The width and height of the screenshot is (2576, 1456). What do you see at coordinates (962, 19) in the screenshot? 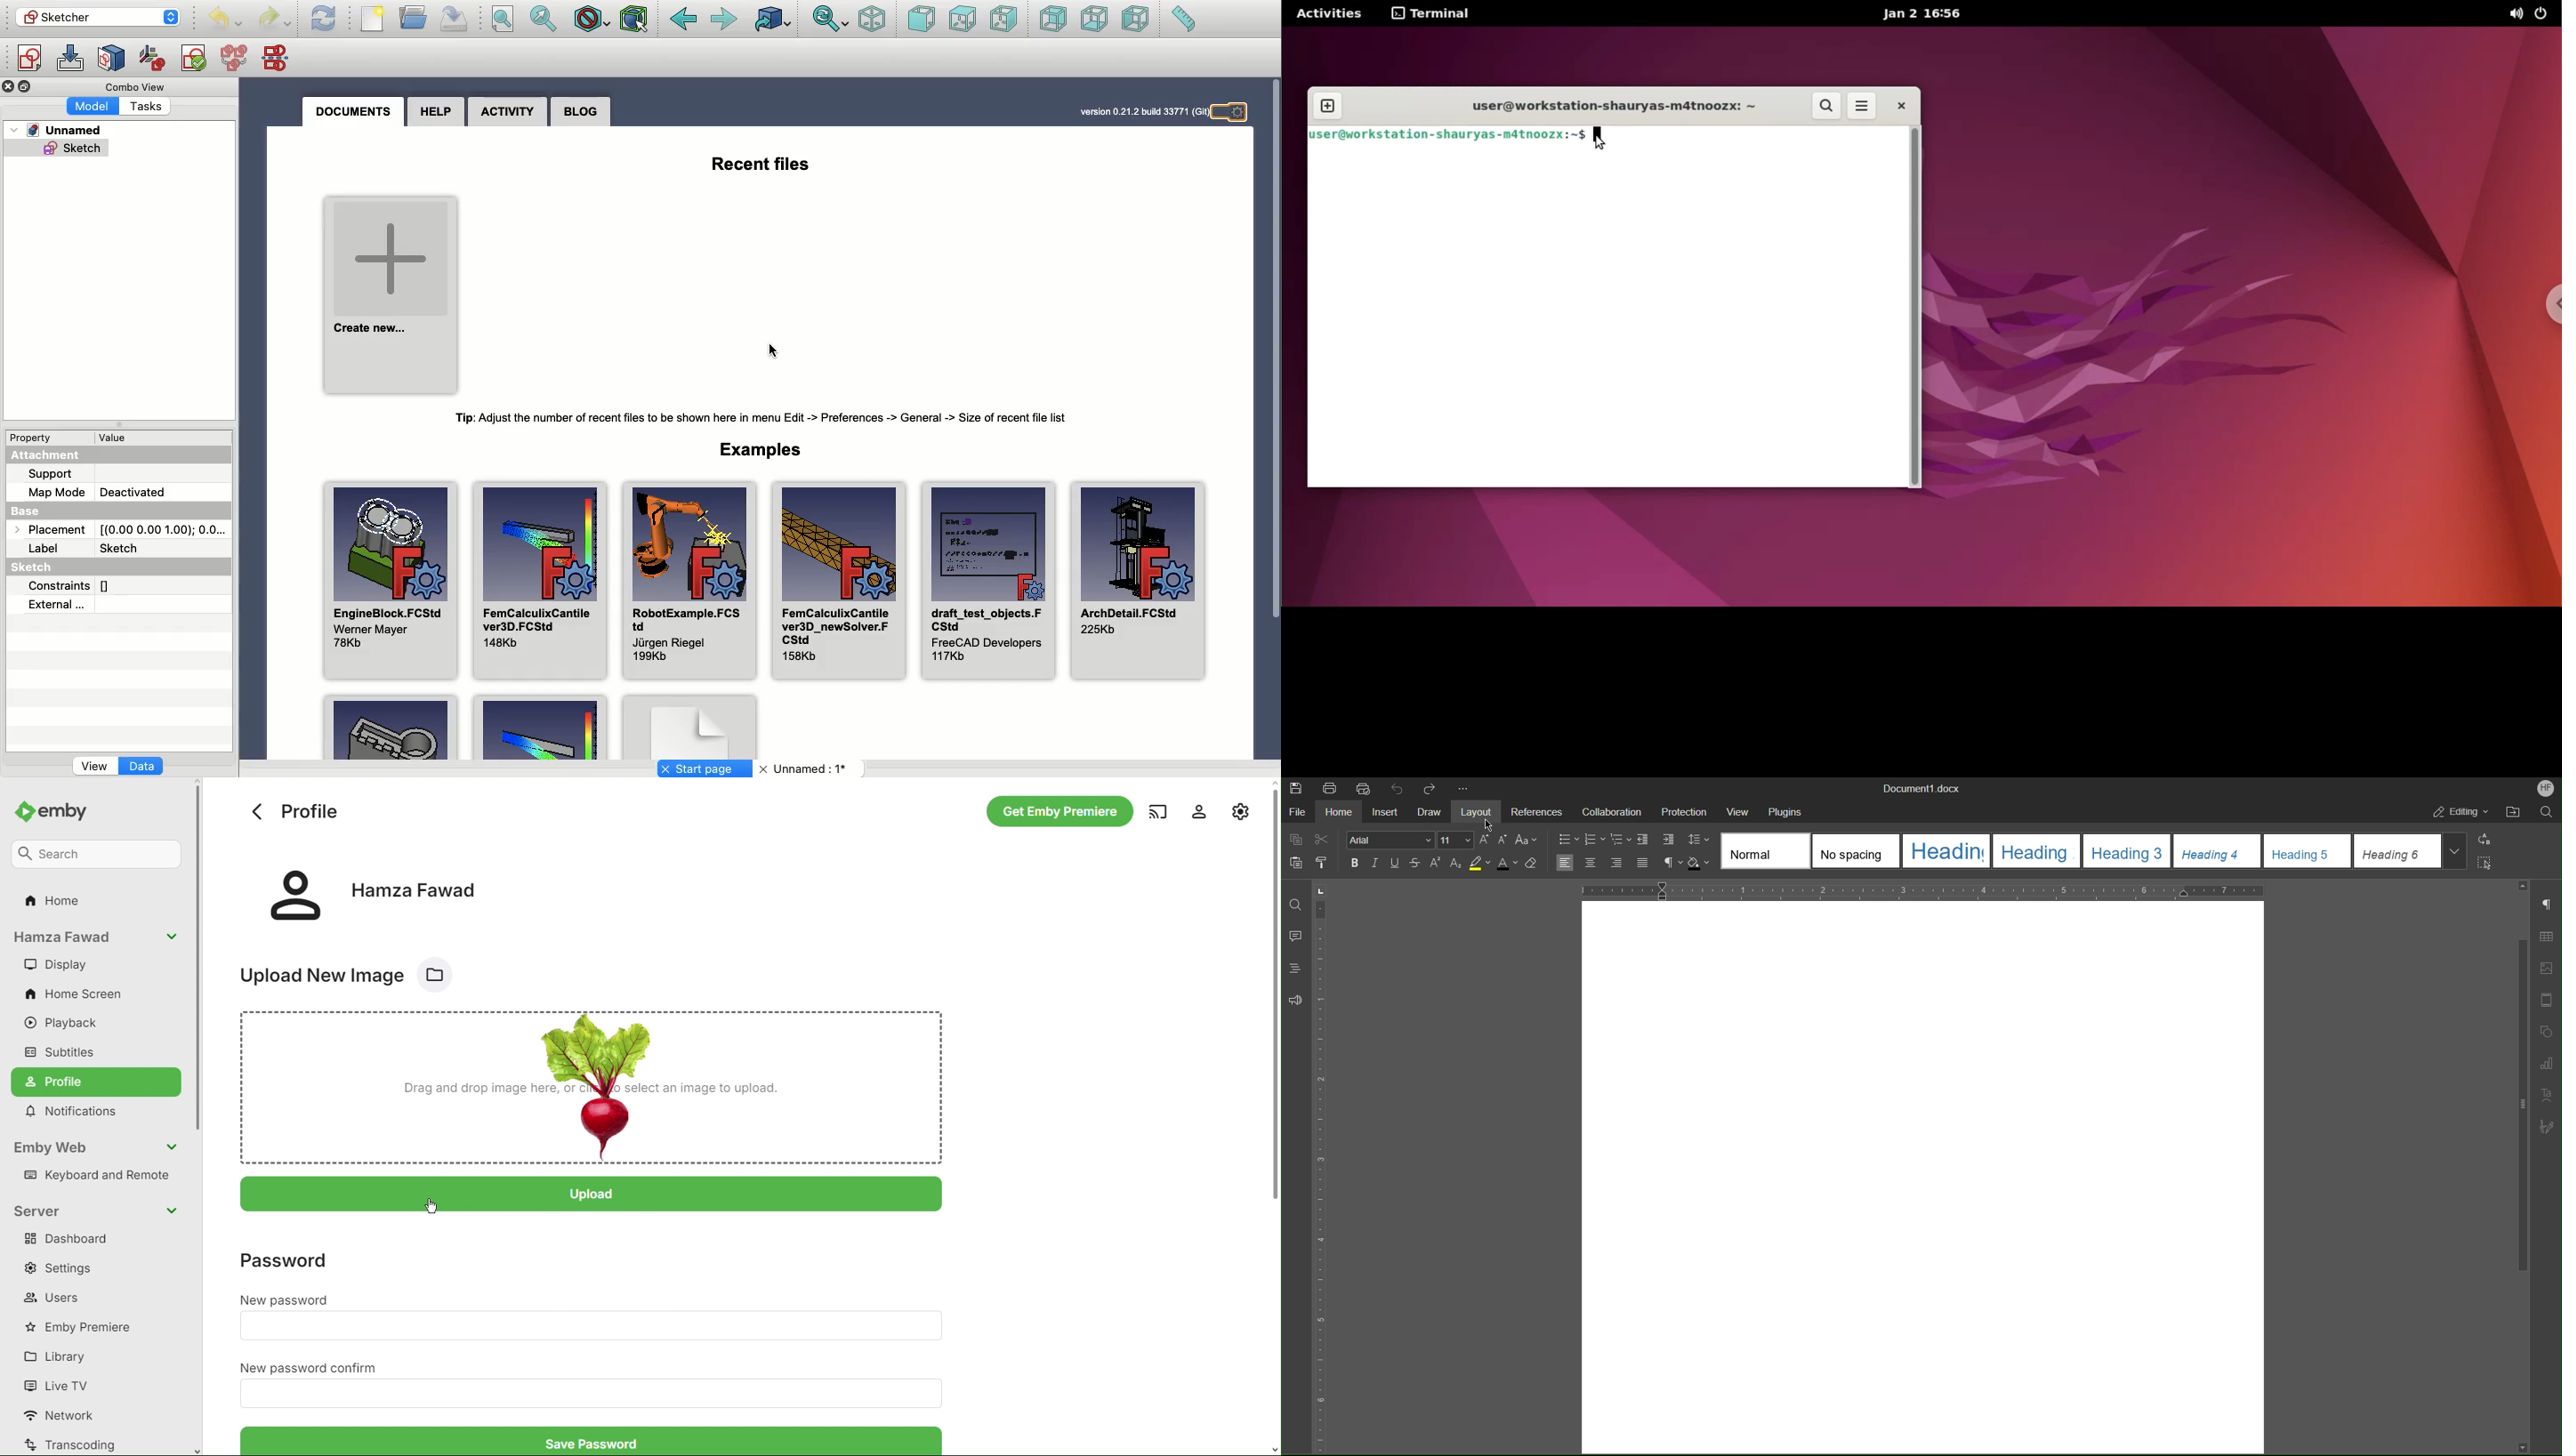
I see `Top` at bounding box center [962, 19].